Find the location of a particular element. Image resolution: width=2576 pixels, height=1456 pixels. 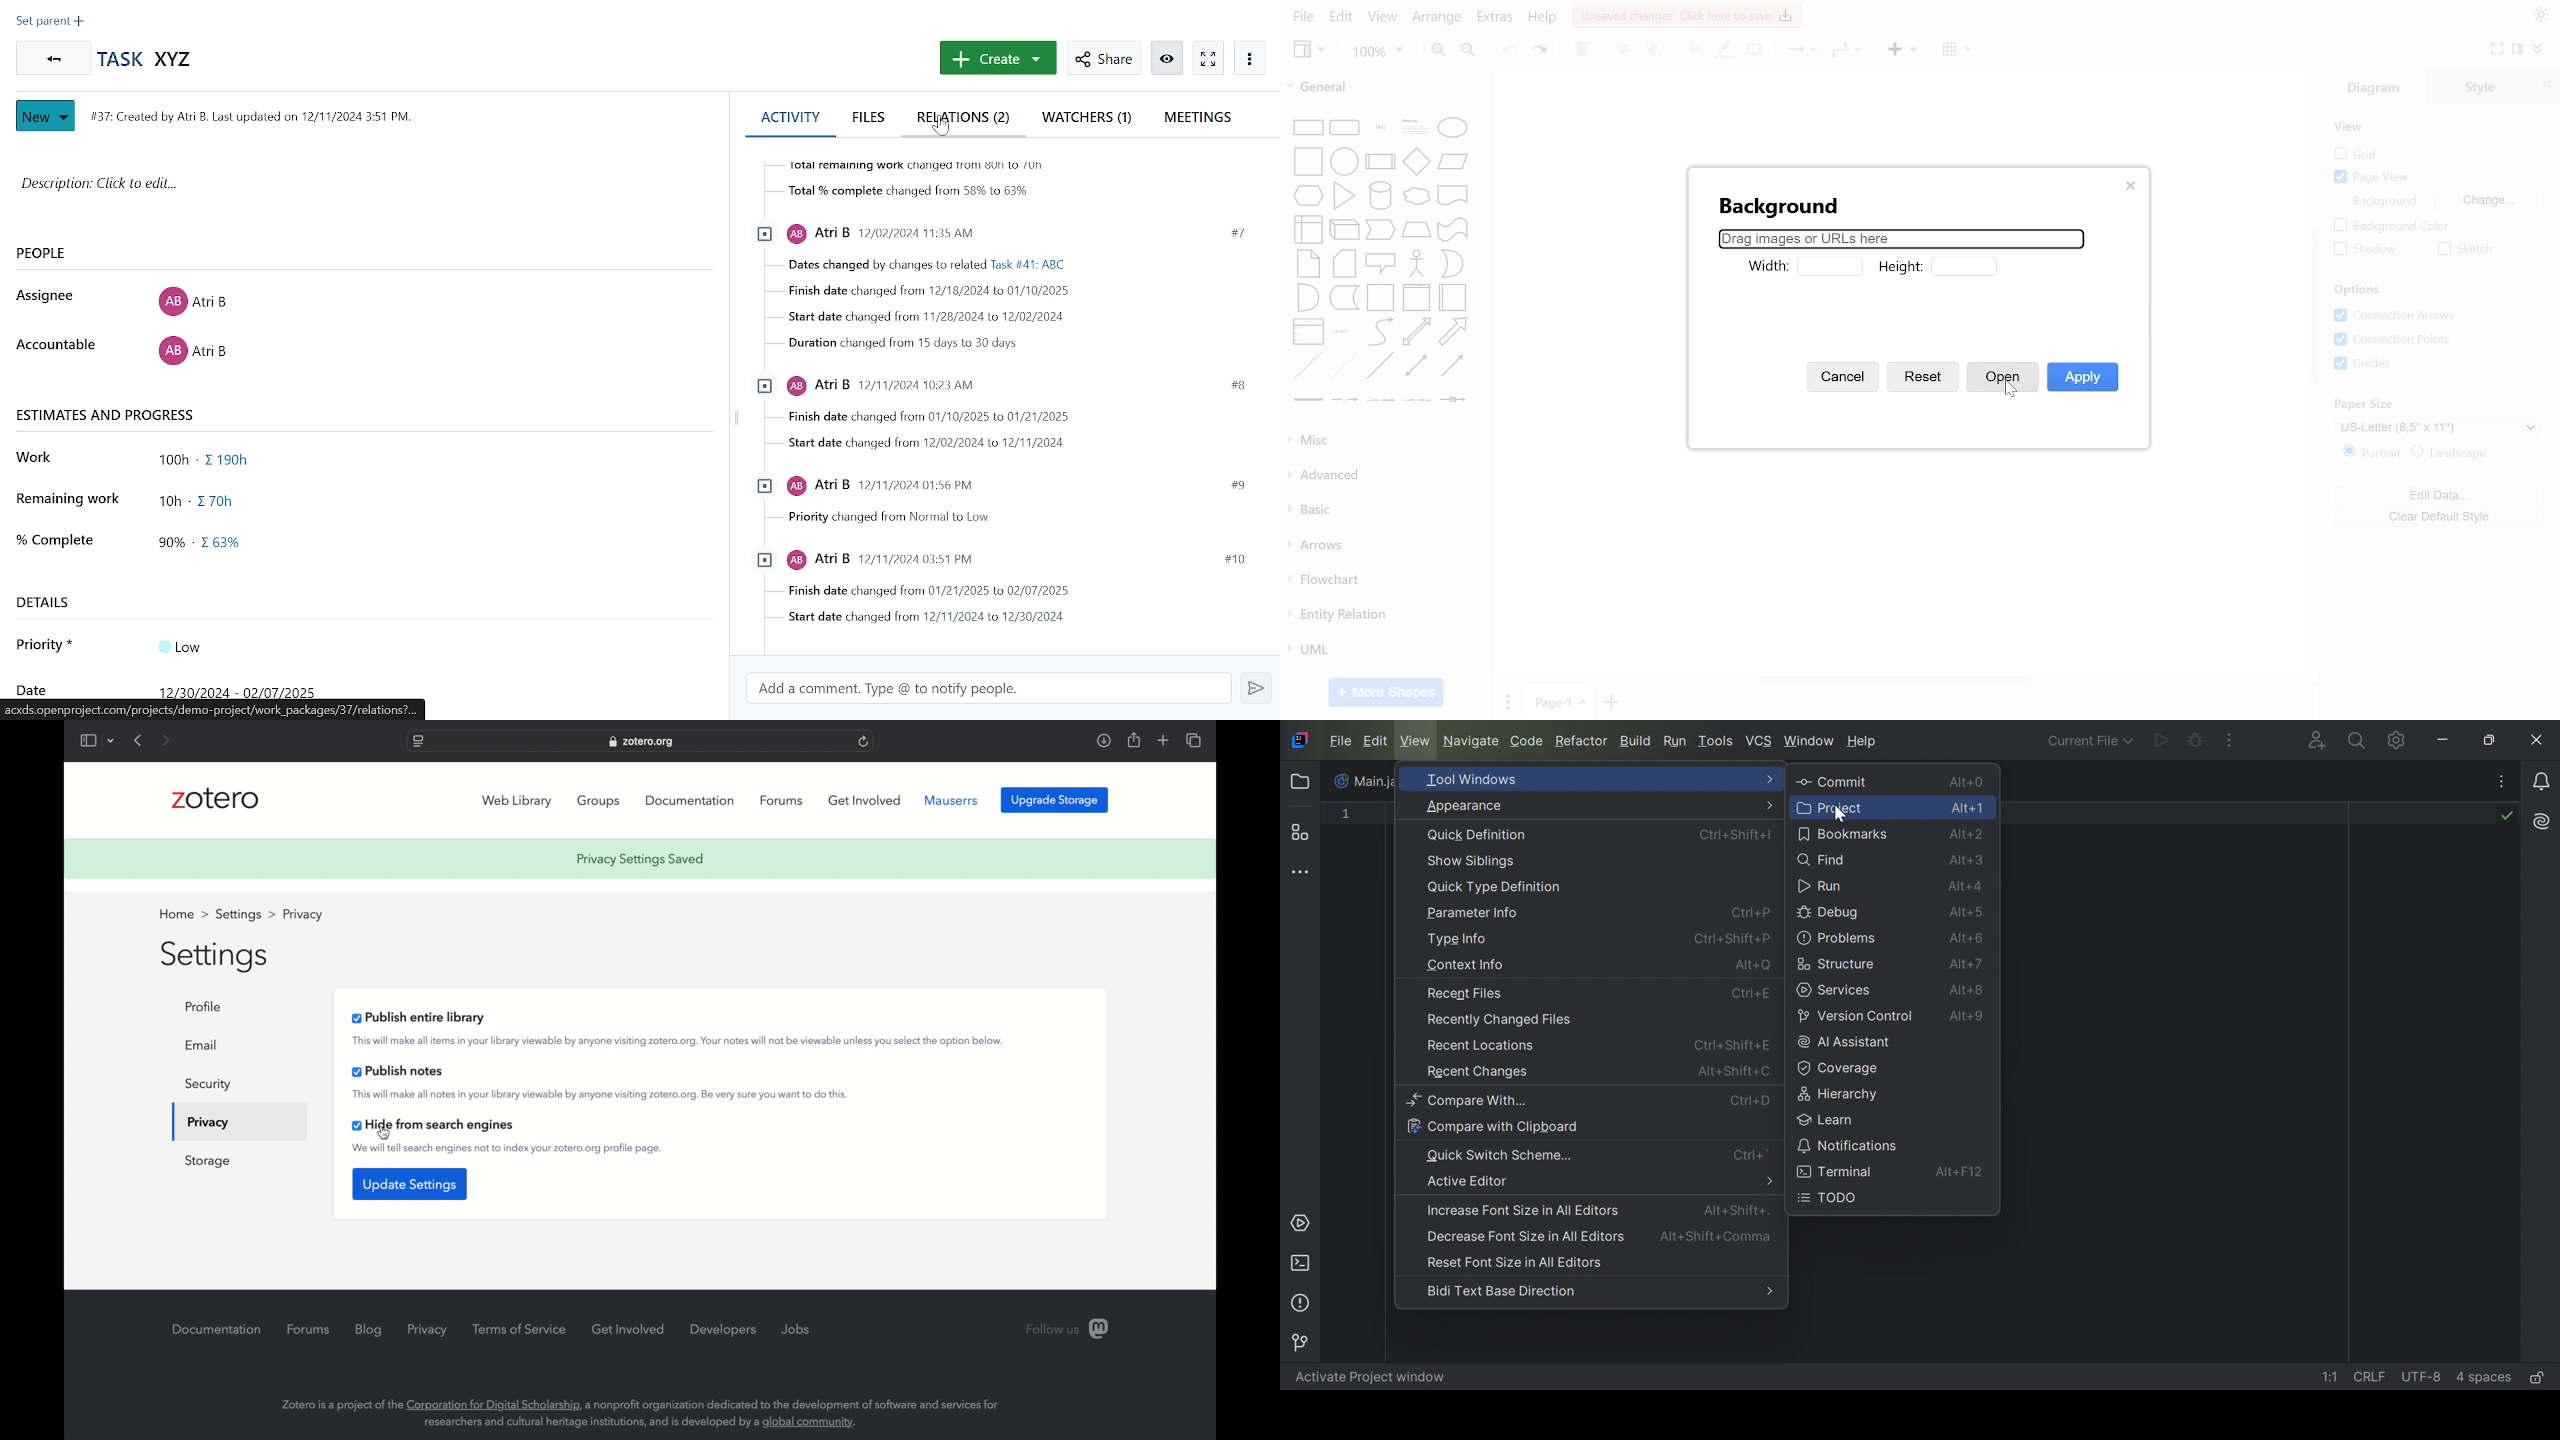

activity is located at coordinates (790, 117).